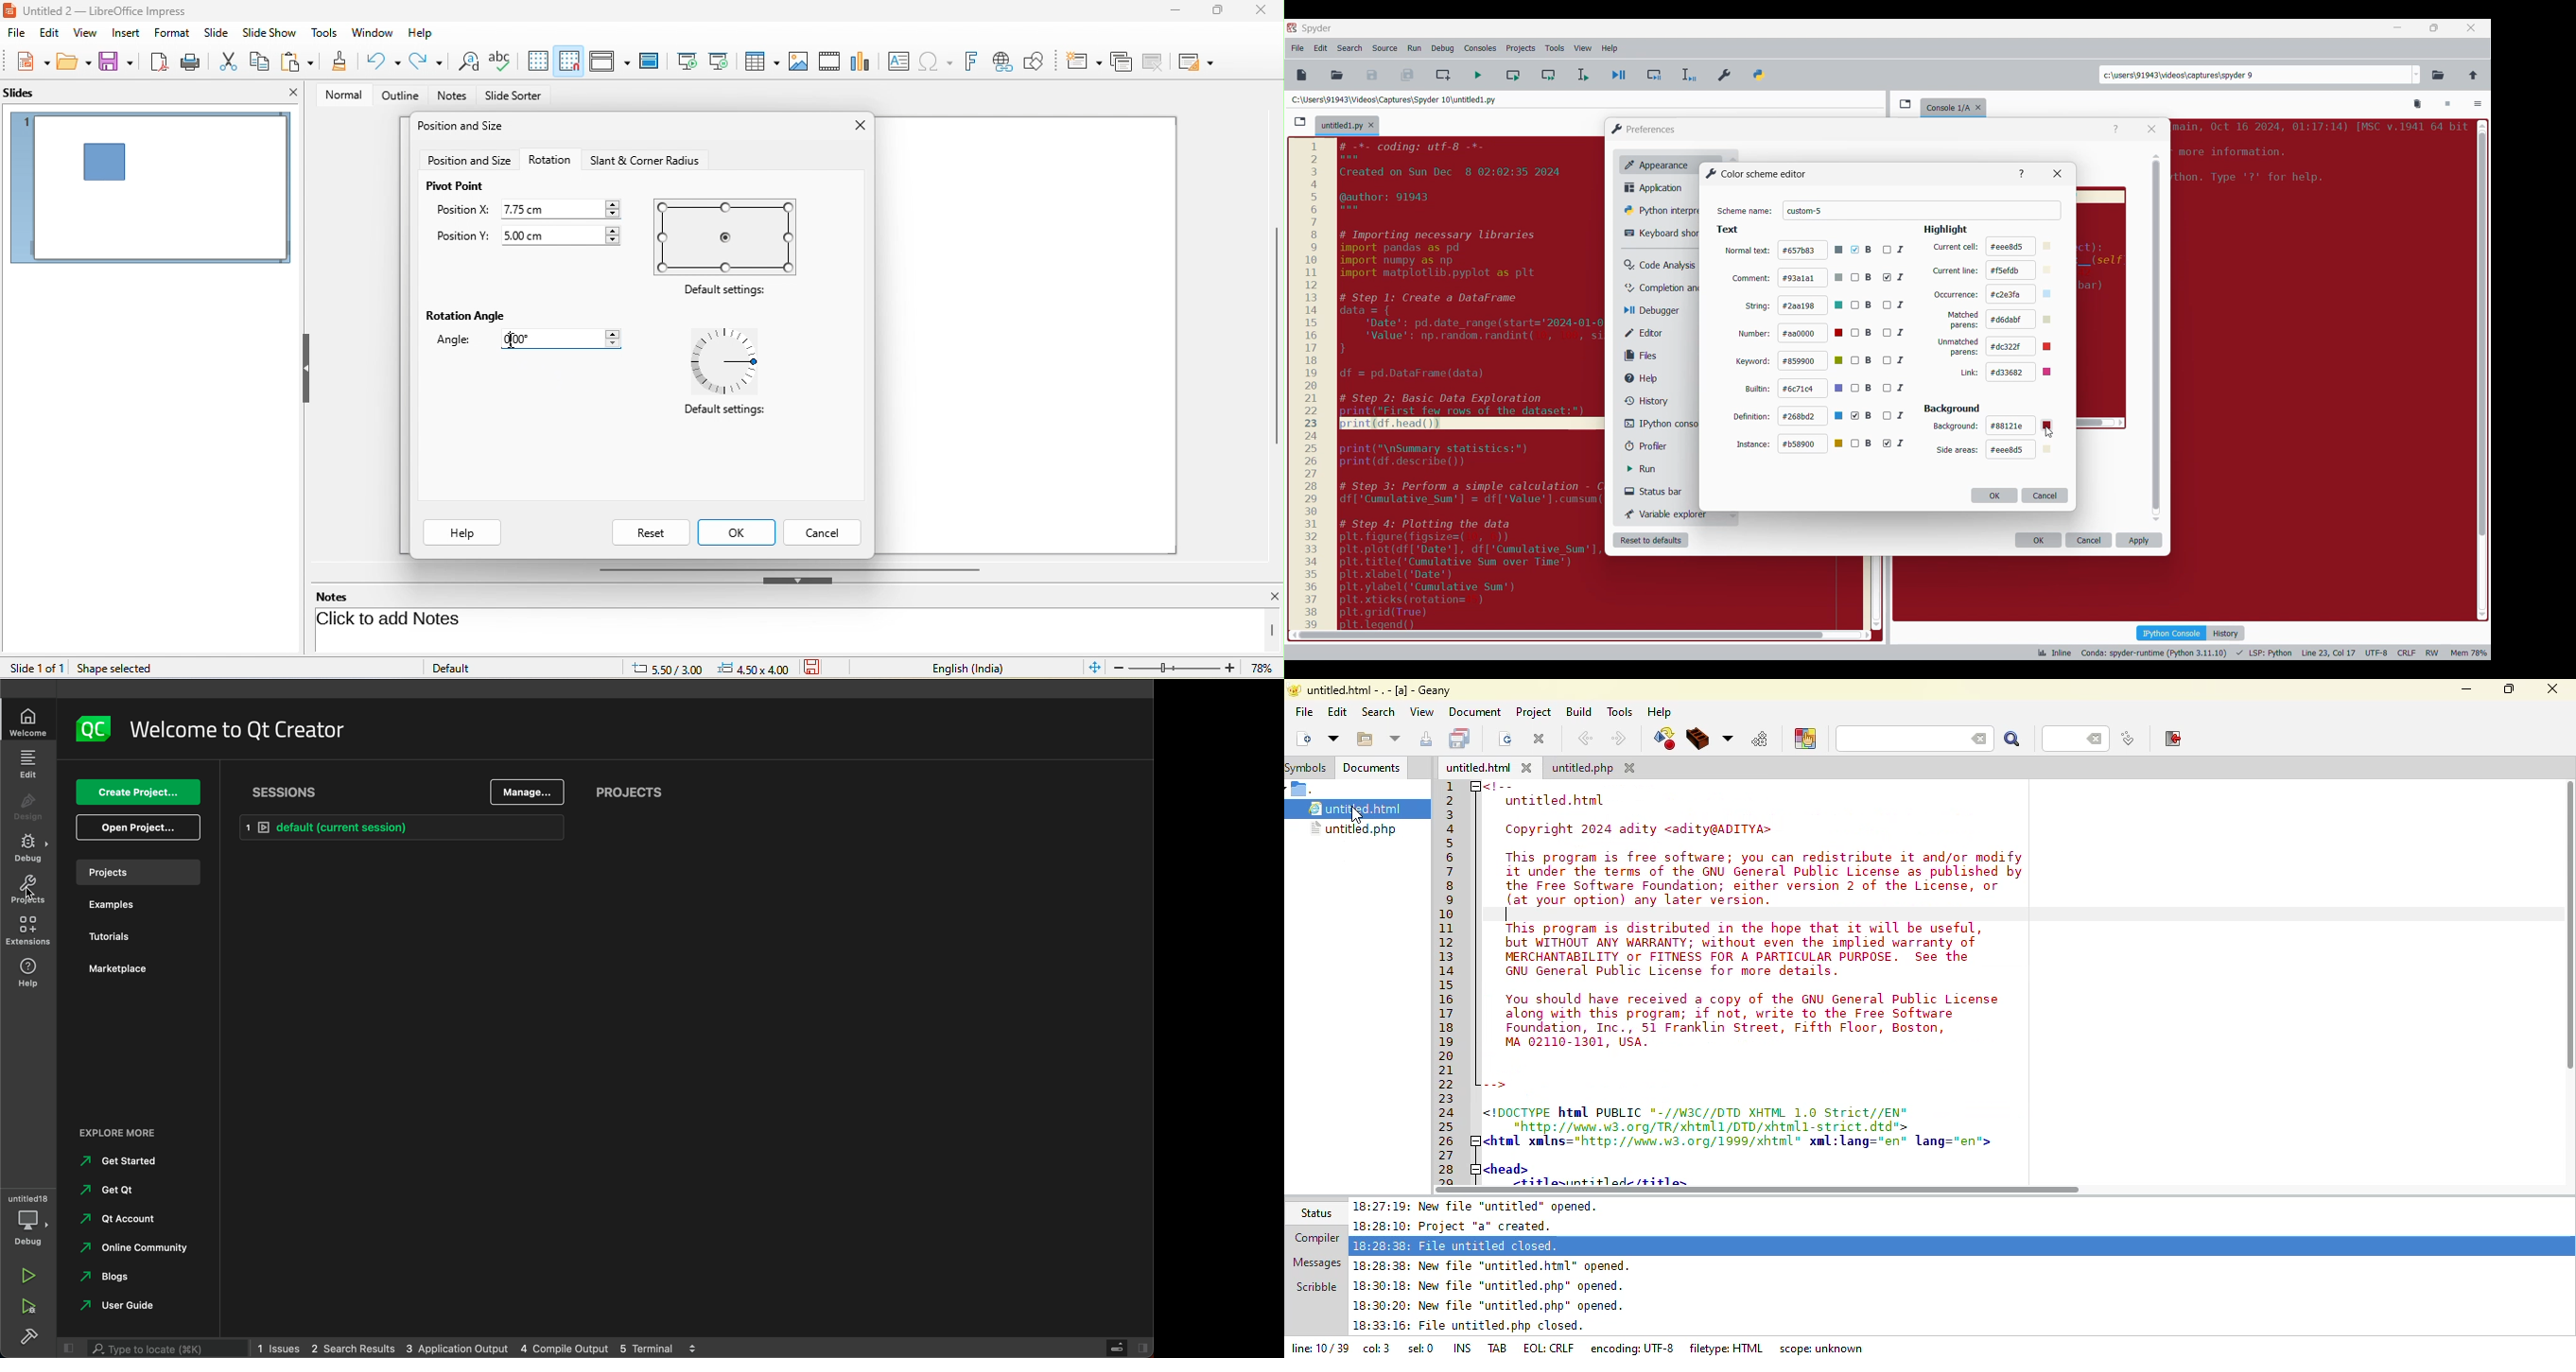 The width and height of the screenshot is (2576, 1372). Describe the element at coordinates (2448, 104) in the screenshot. I see `Interrupt kernel` at that location.